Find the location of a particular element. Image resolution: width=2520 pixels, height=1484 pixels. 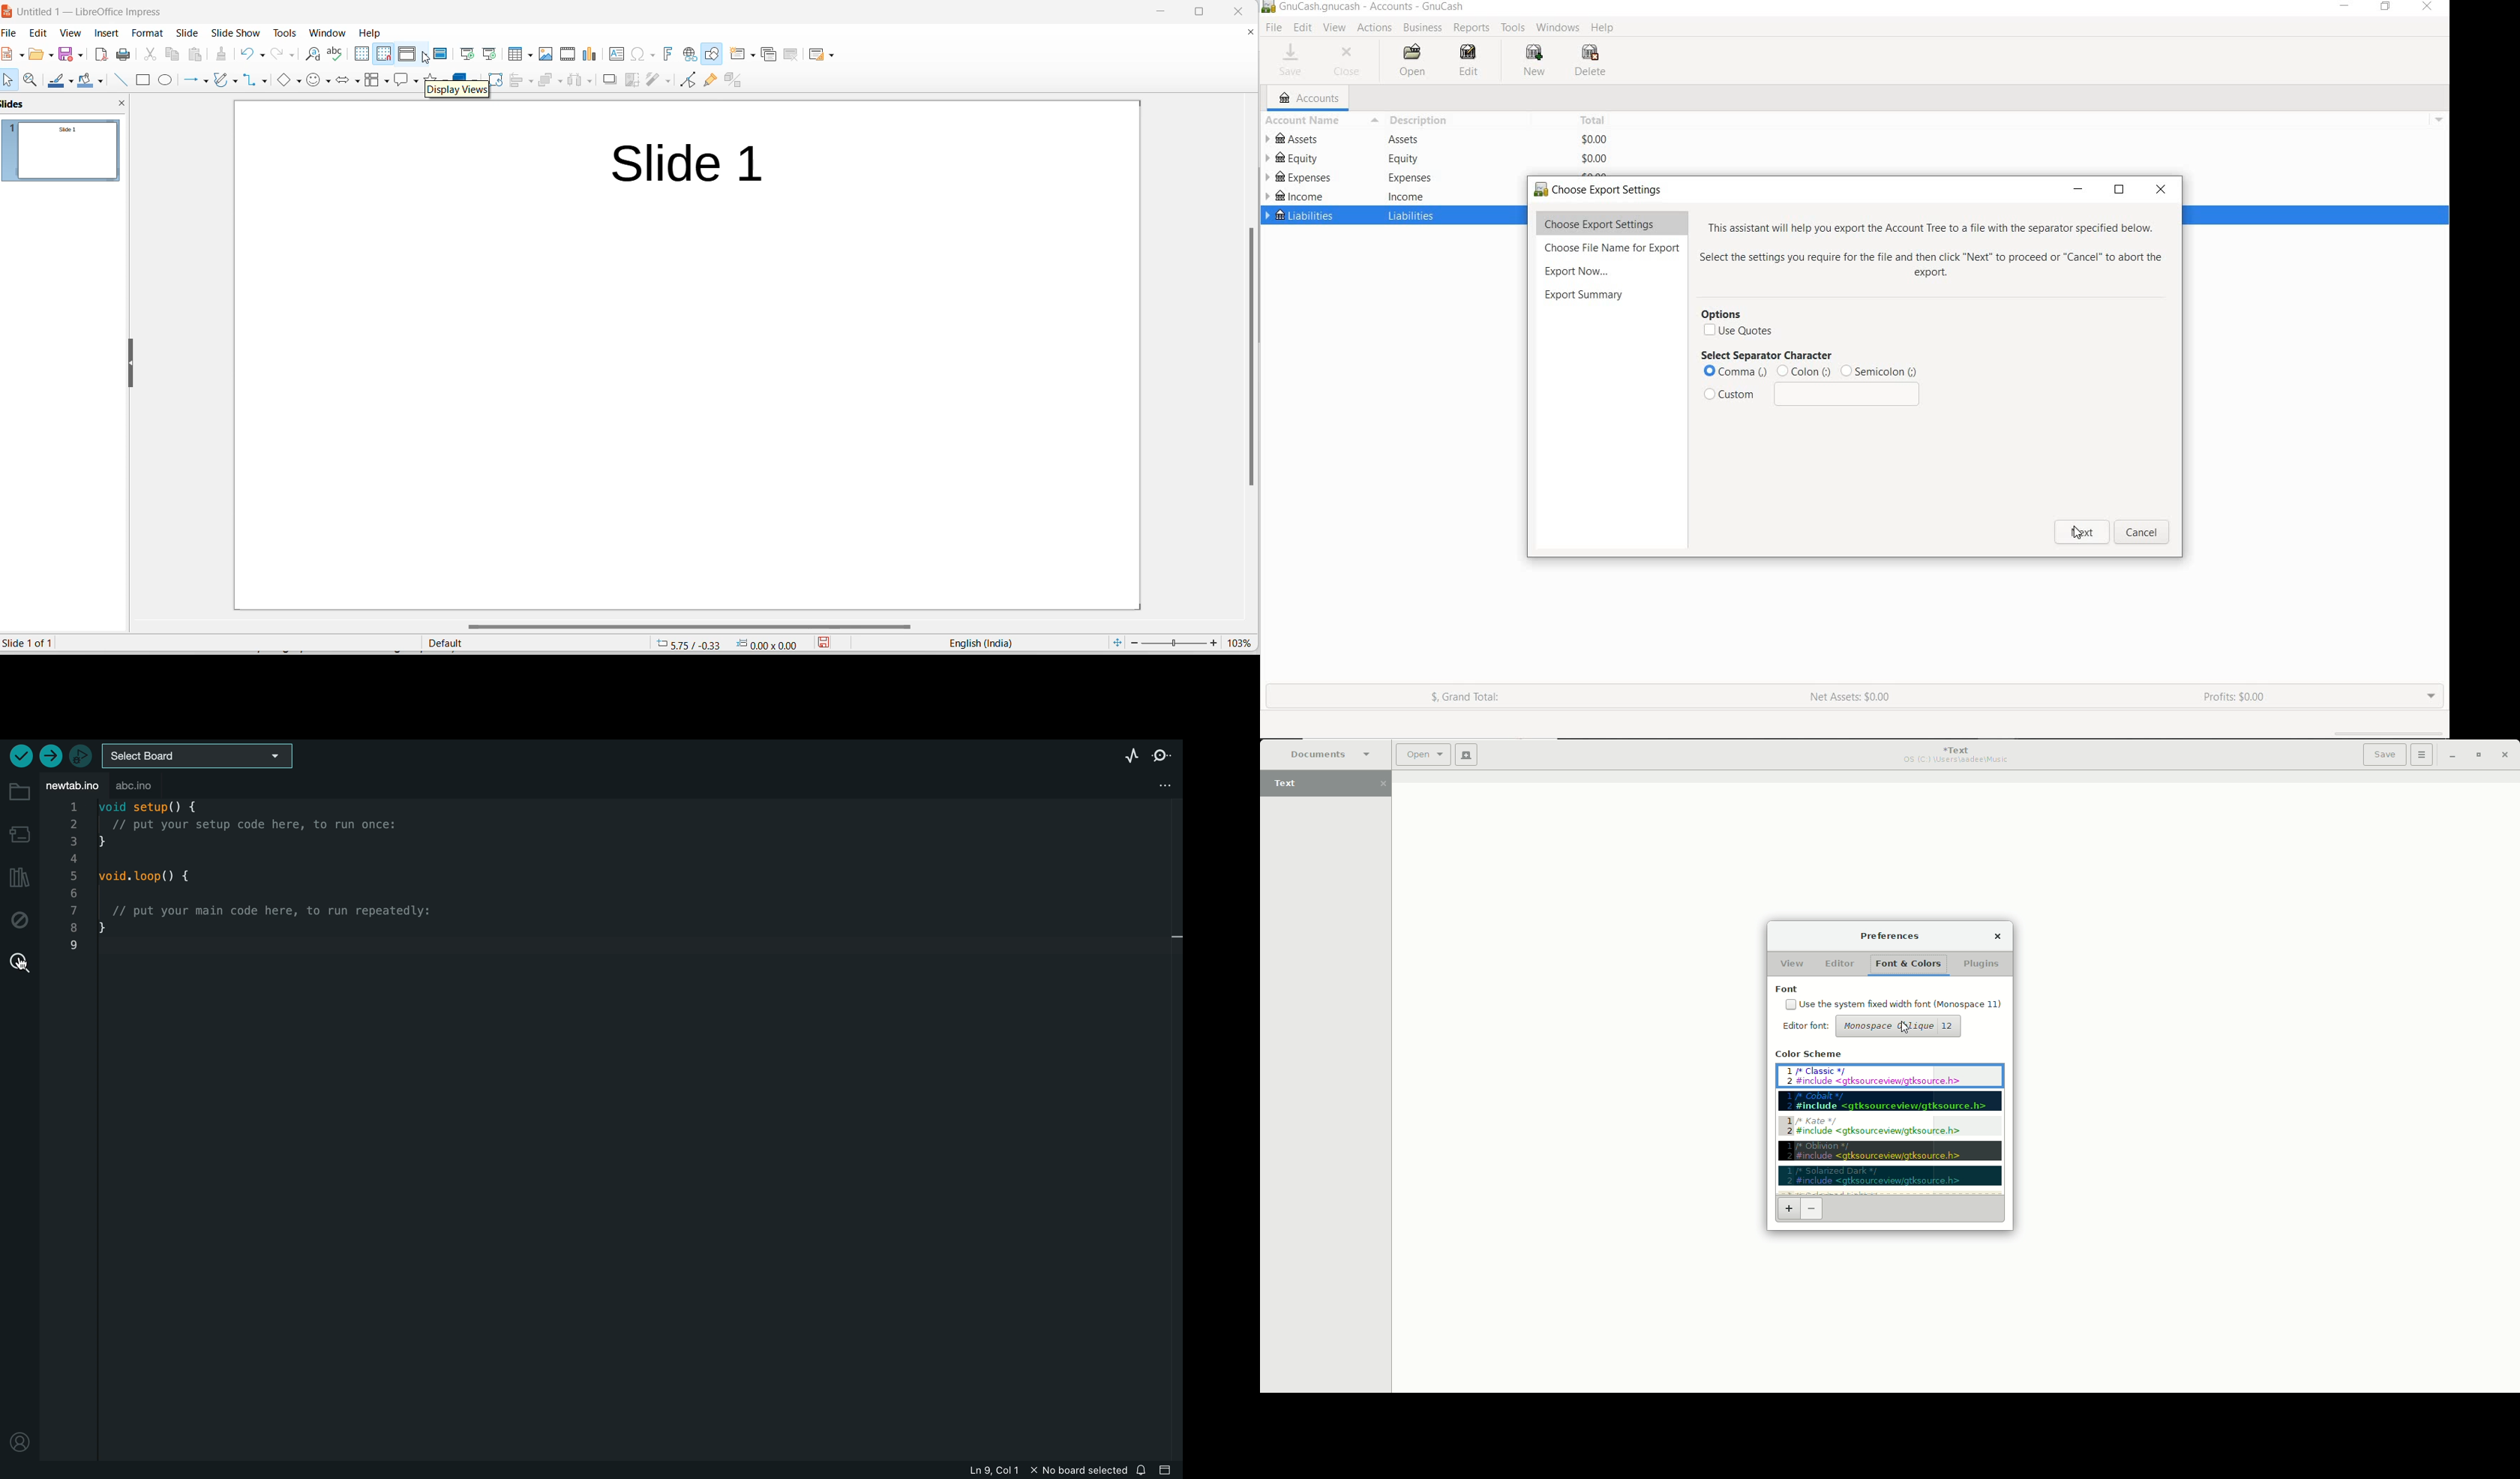

zoom percentage is located at coordinates (1242, 643).